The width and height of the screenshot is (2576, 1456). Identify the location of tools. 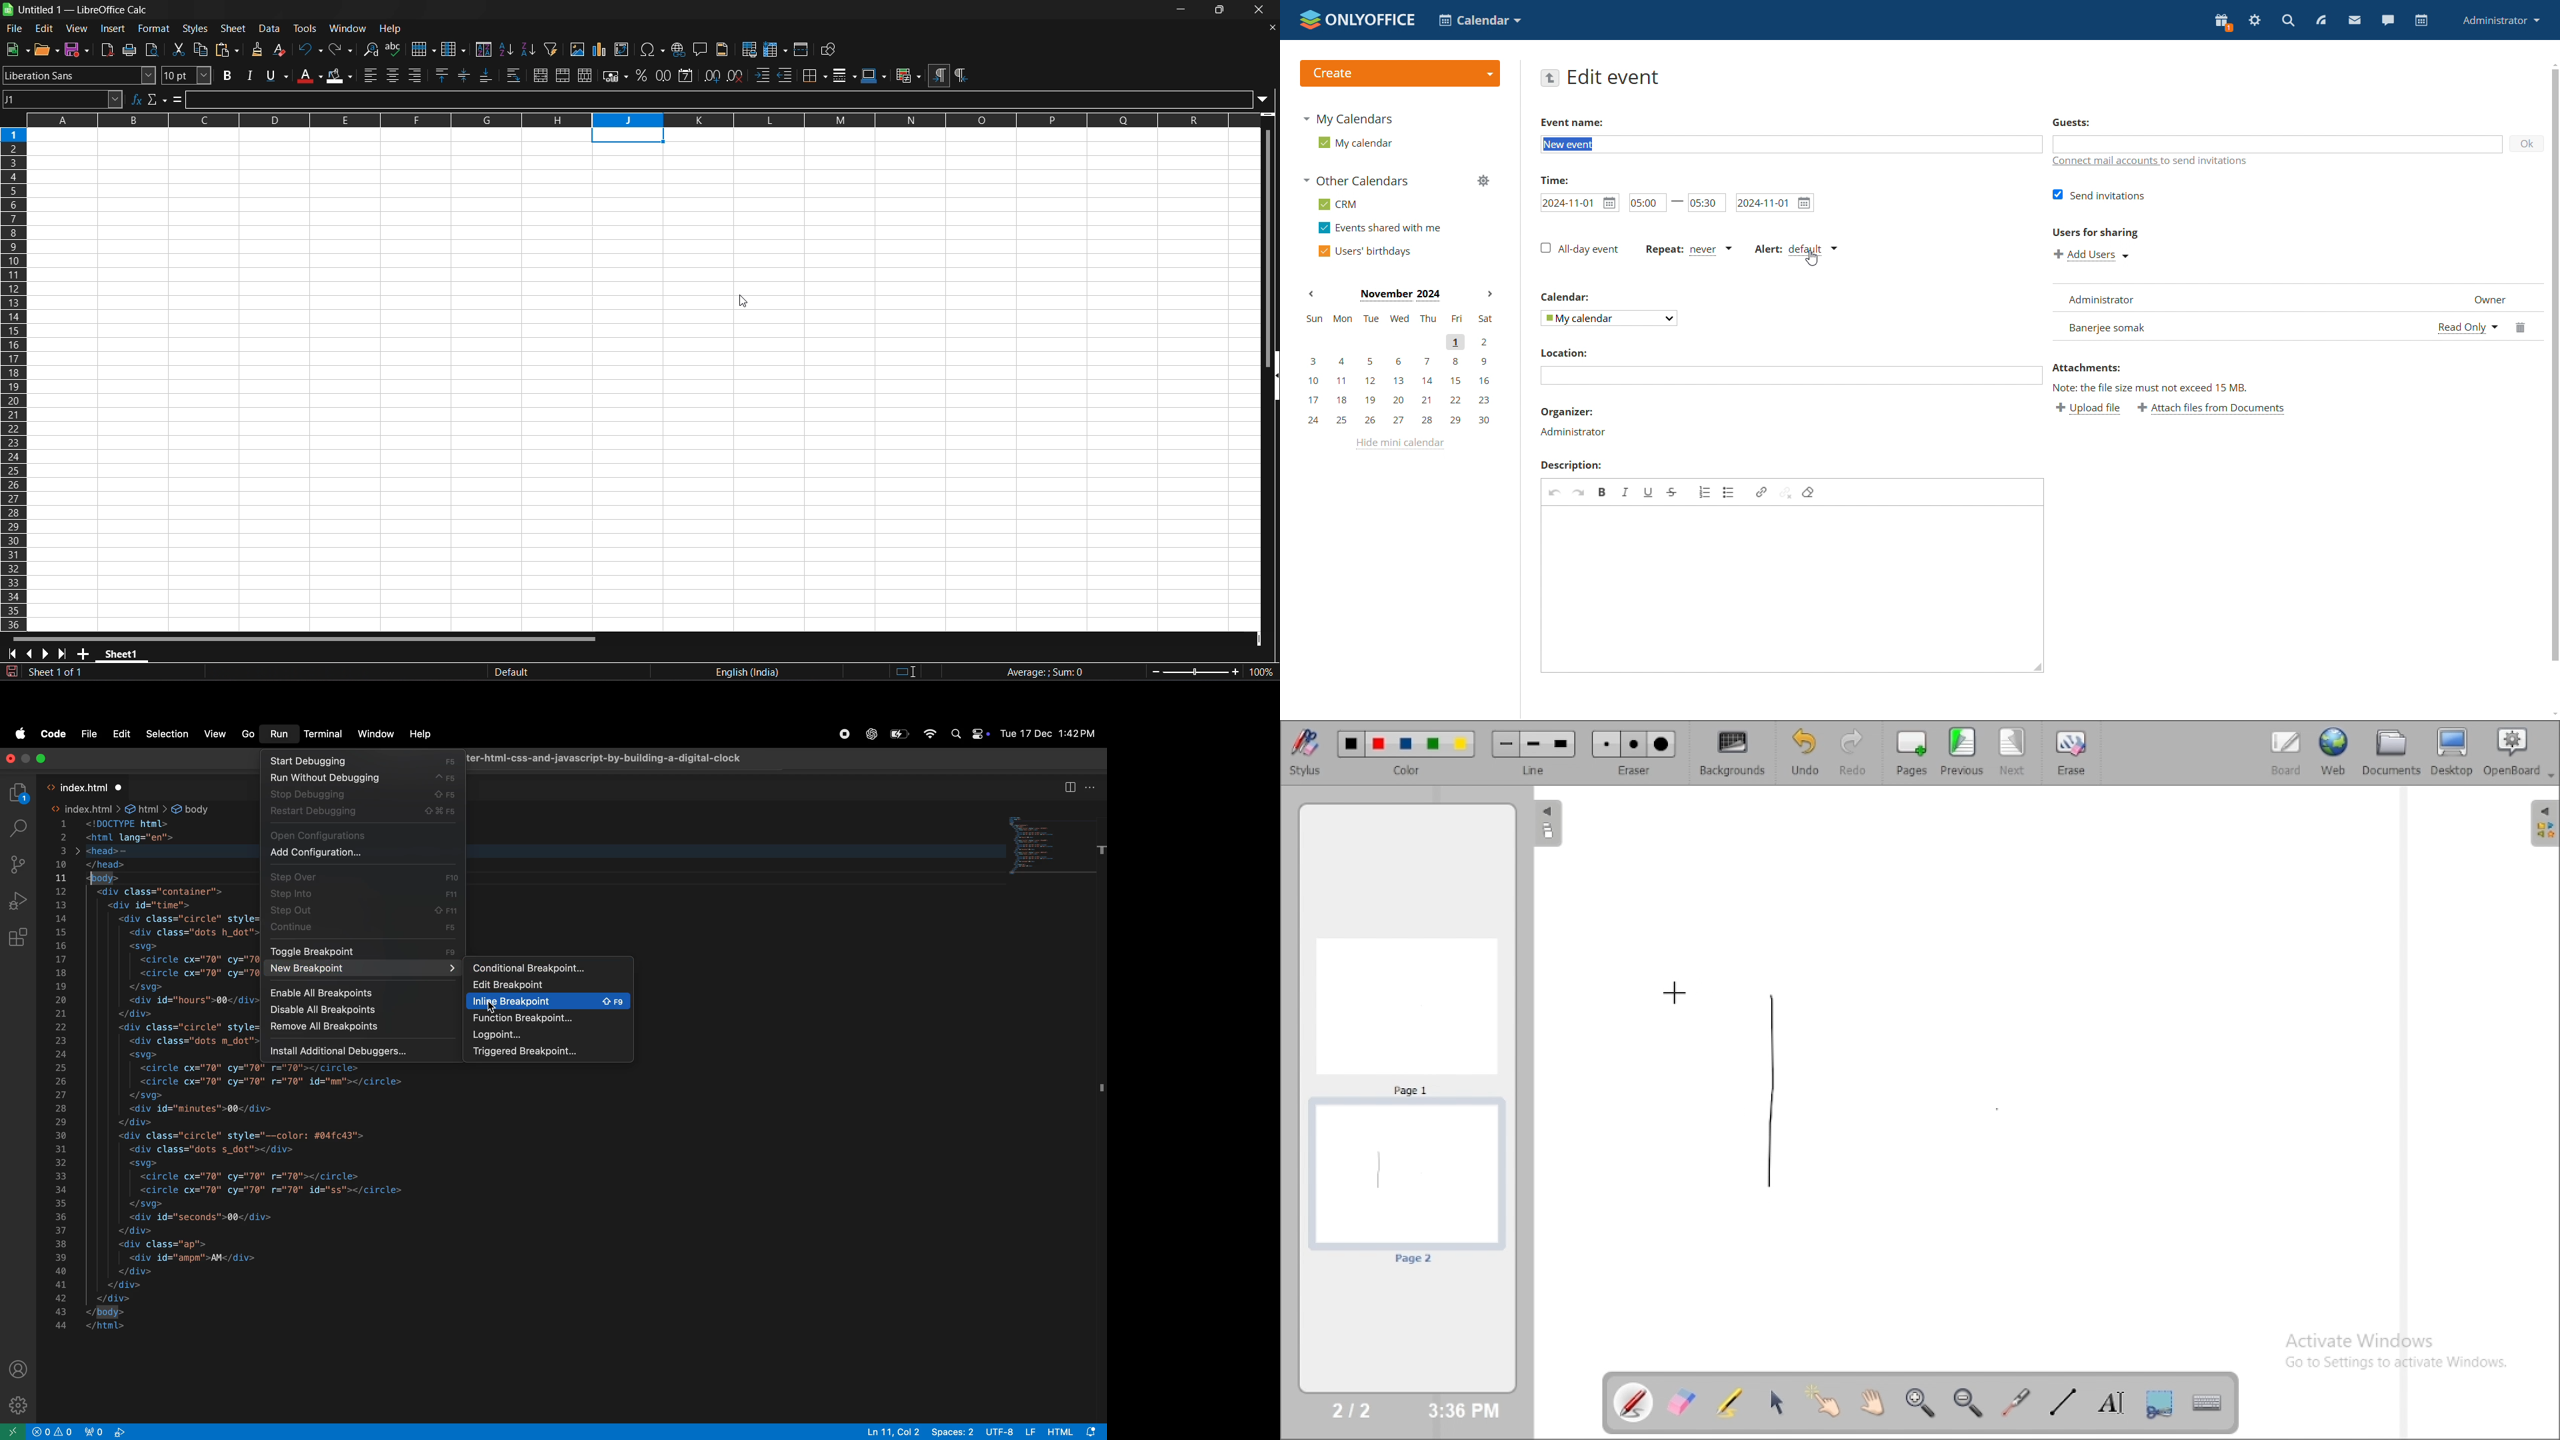
(306, 27).